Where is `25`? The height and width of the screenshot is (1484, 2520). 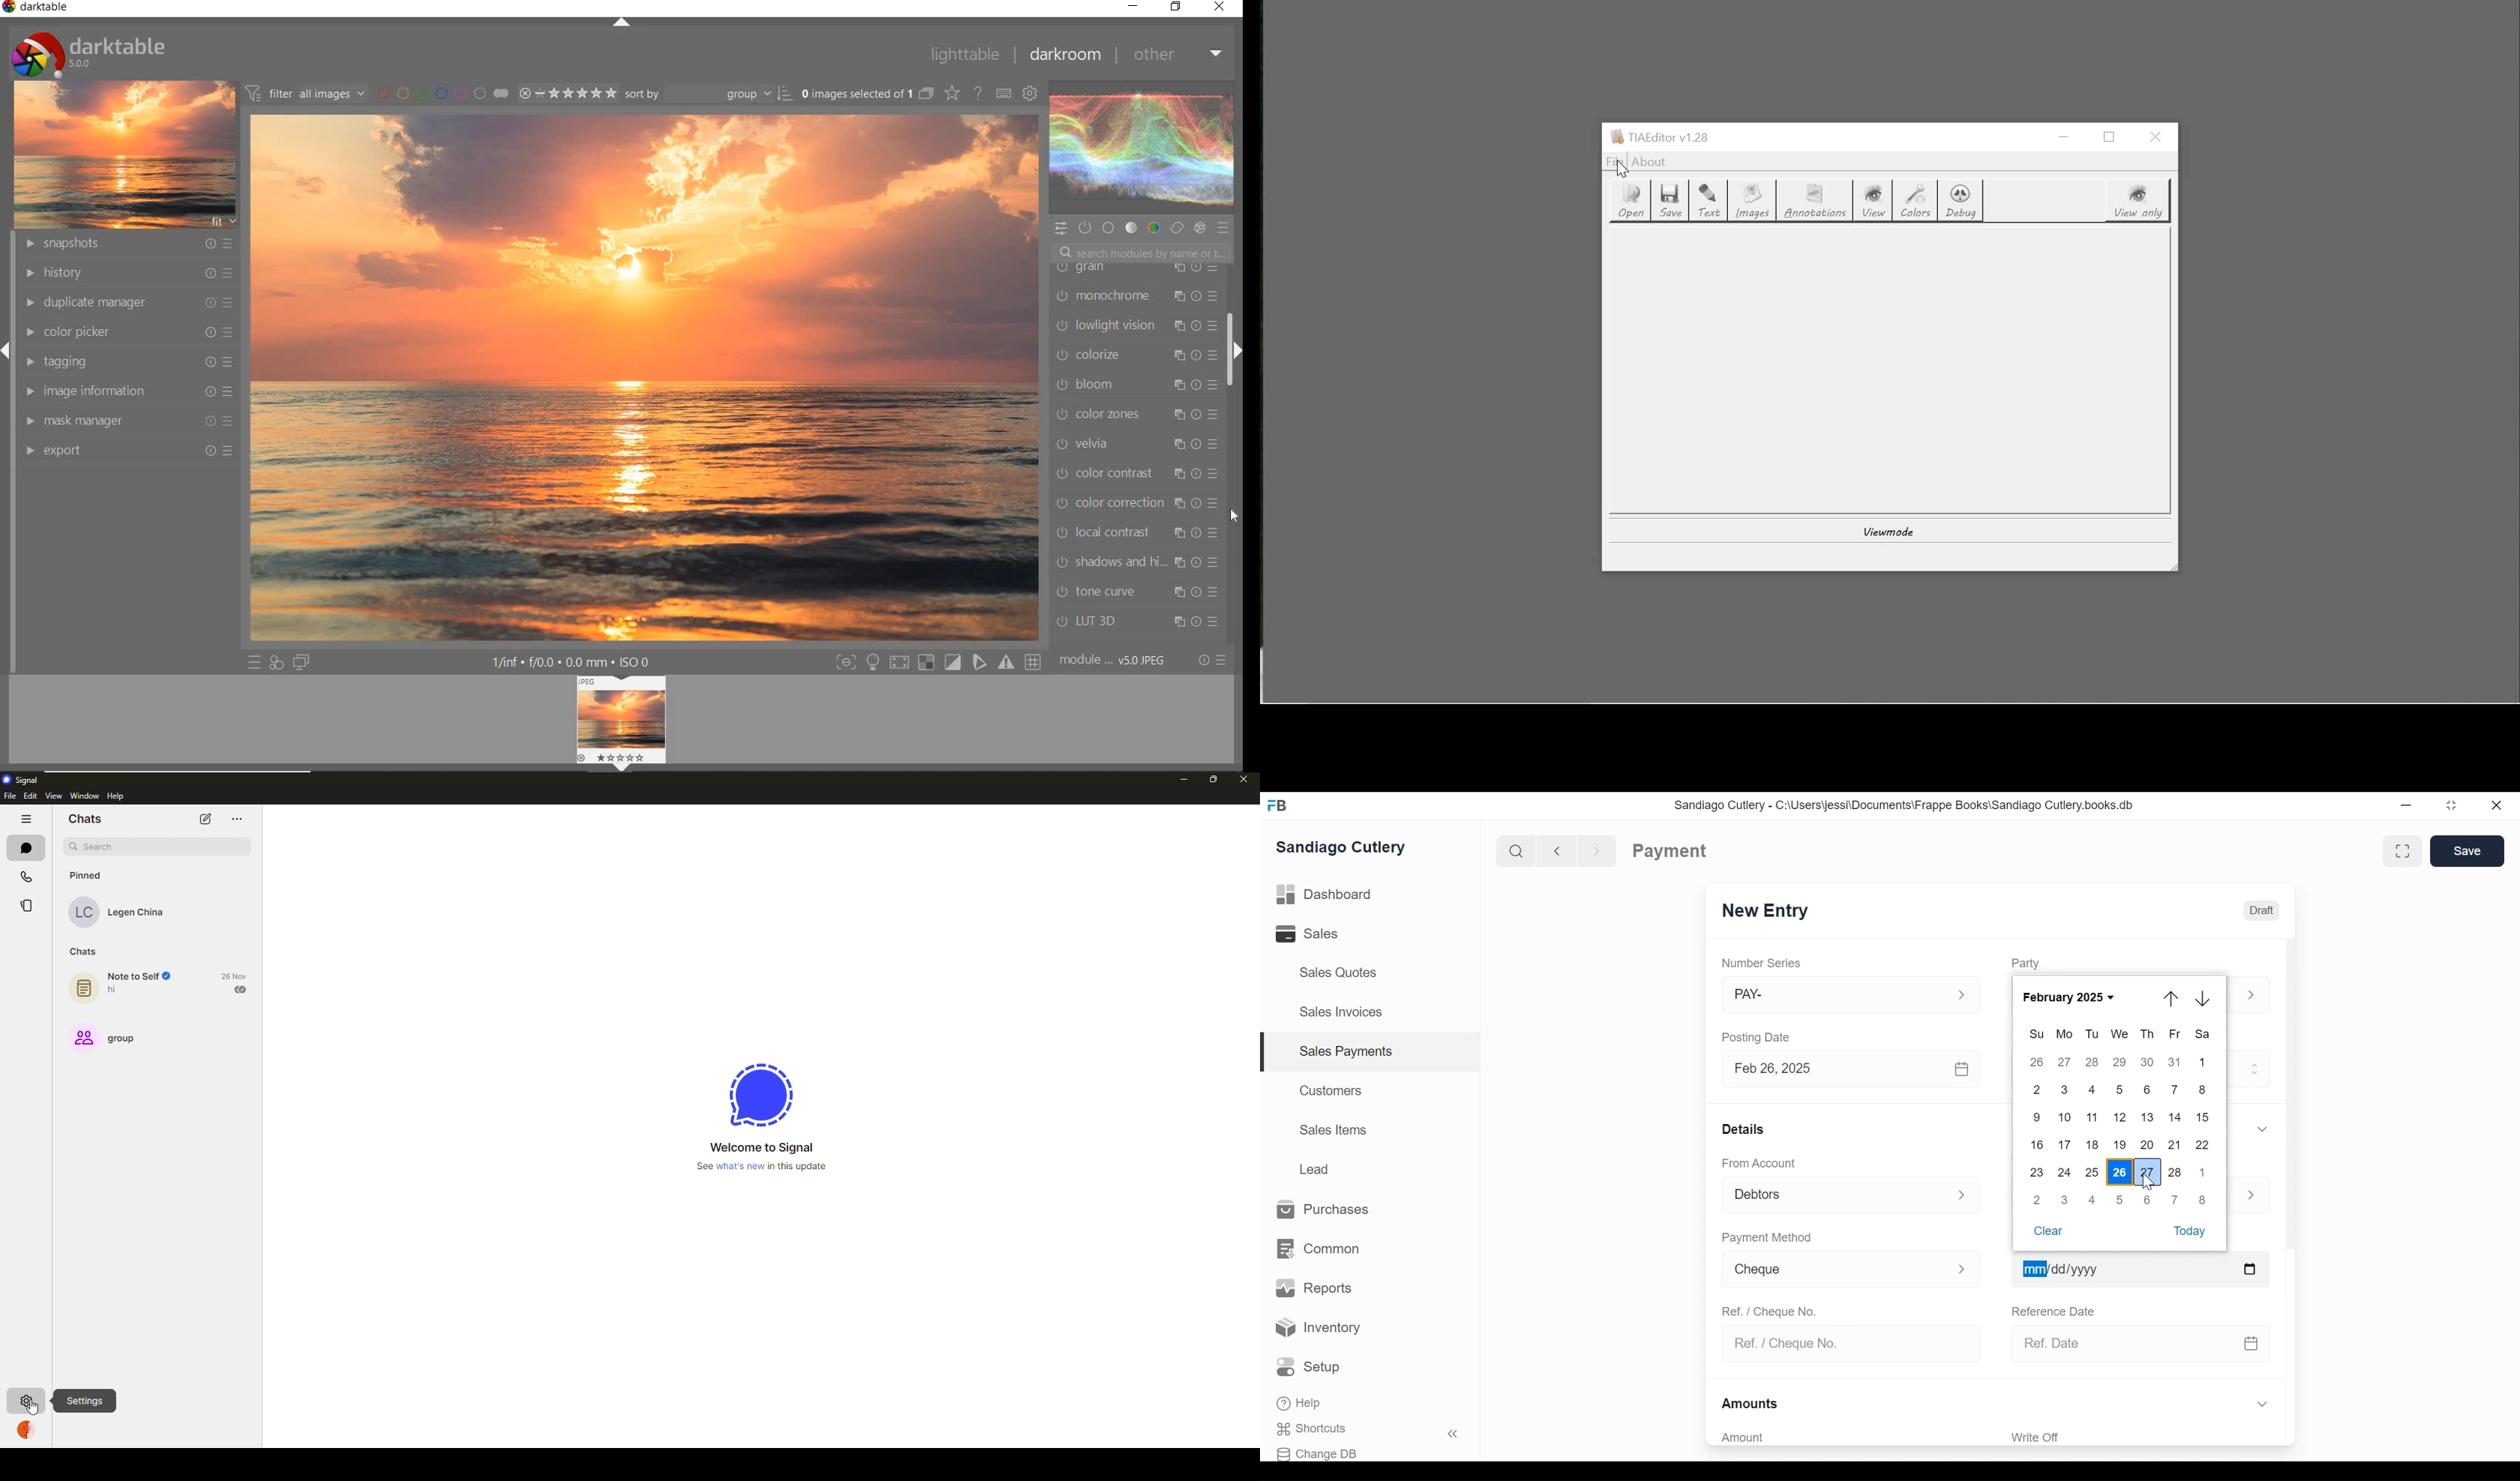
25 is located at coordinates (2093, 1171).